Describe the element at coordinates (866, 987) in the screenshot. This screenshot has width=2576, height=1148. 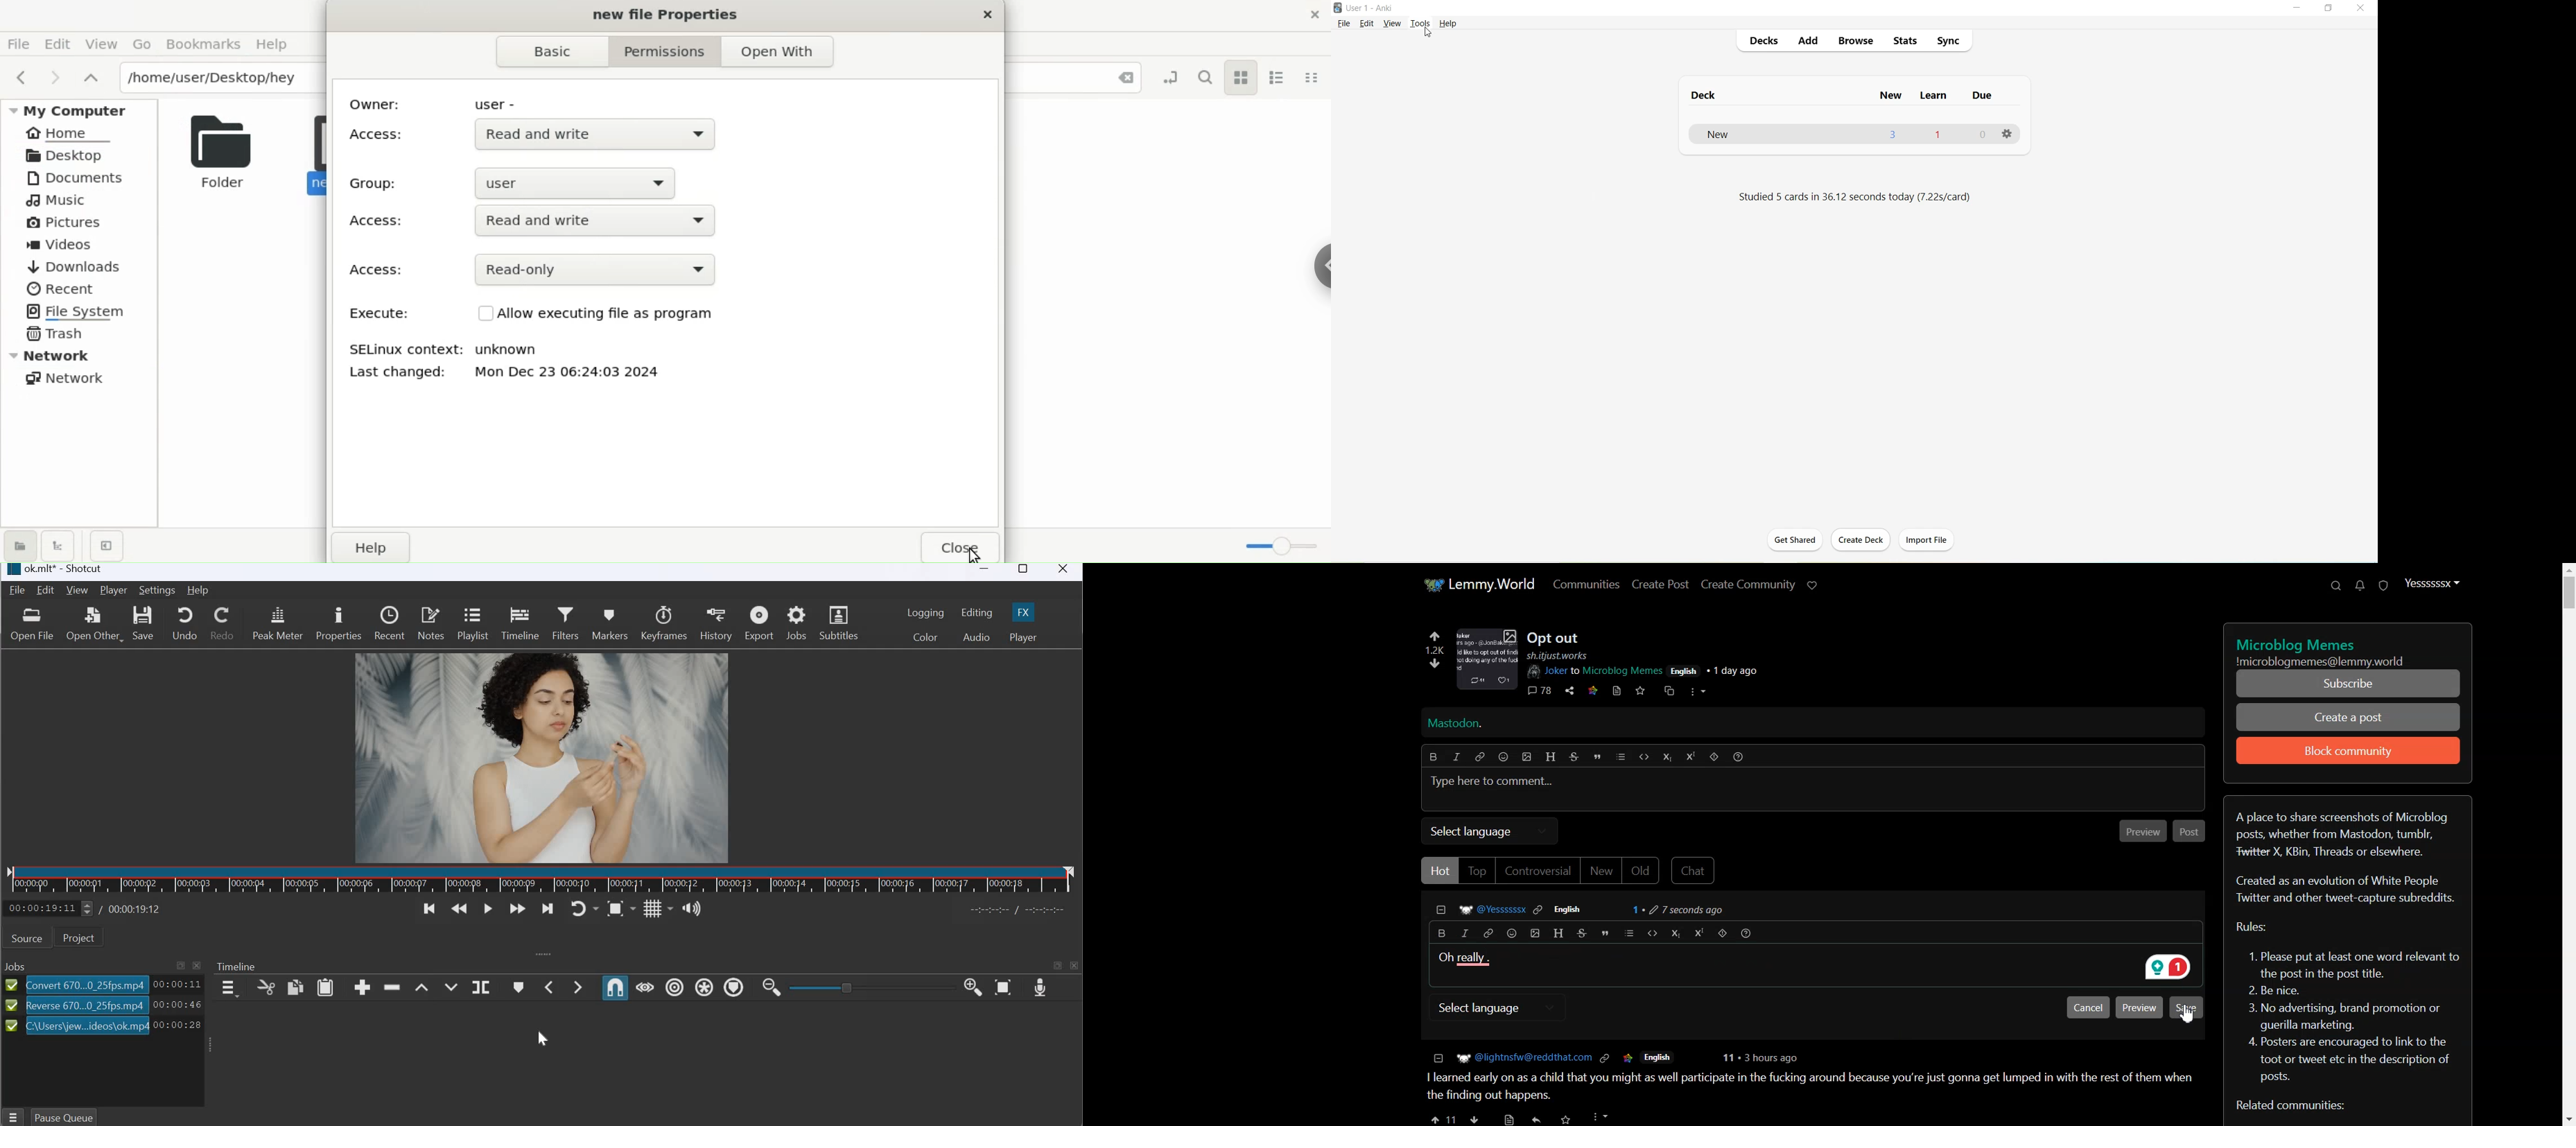
I see `toggle` at that location.